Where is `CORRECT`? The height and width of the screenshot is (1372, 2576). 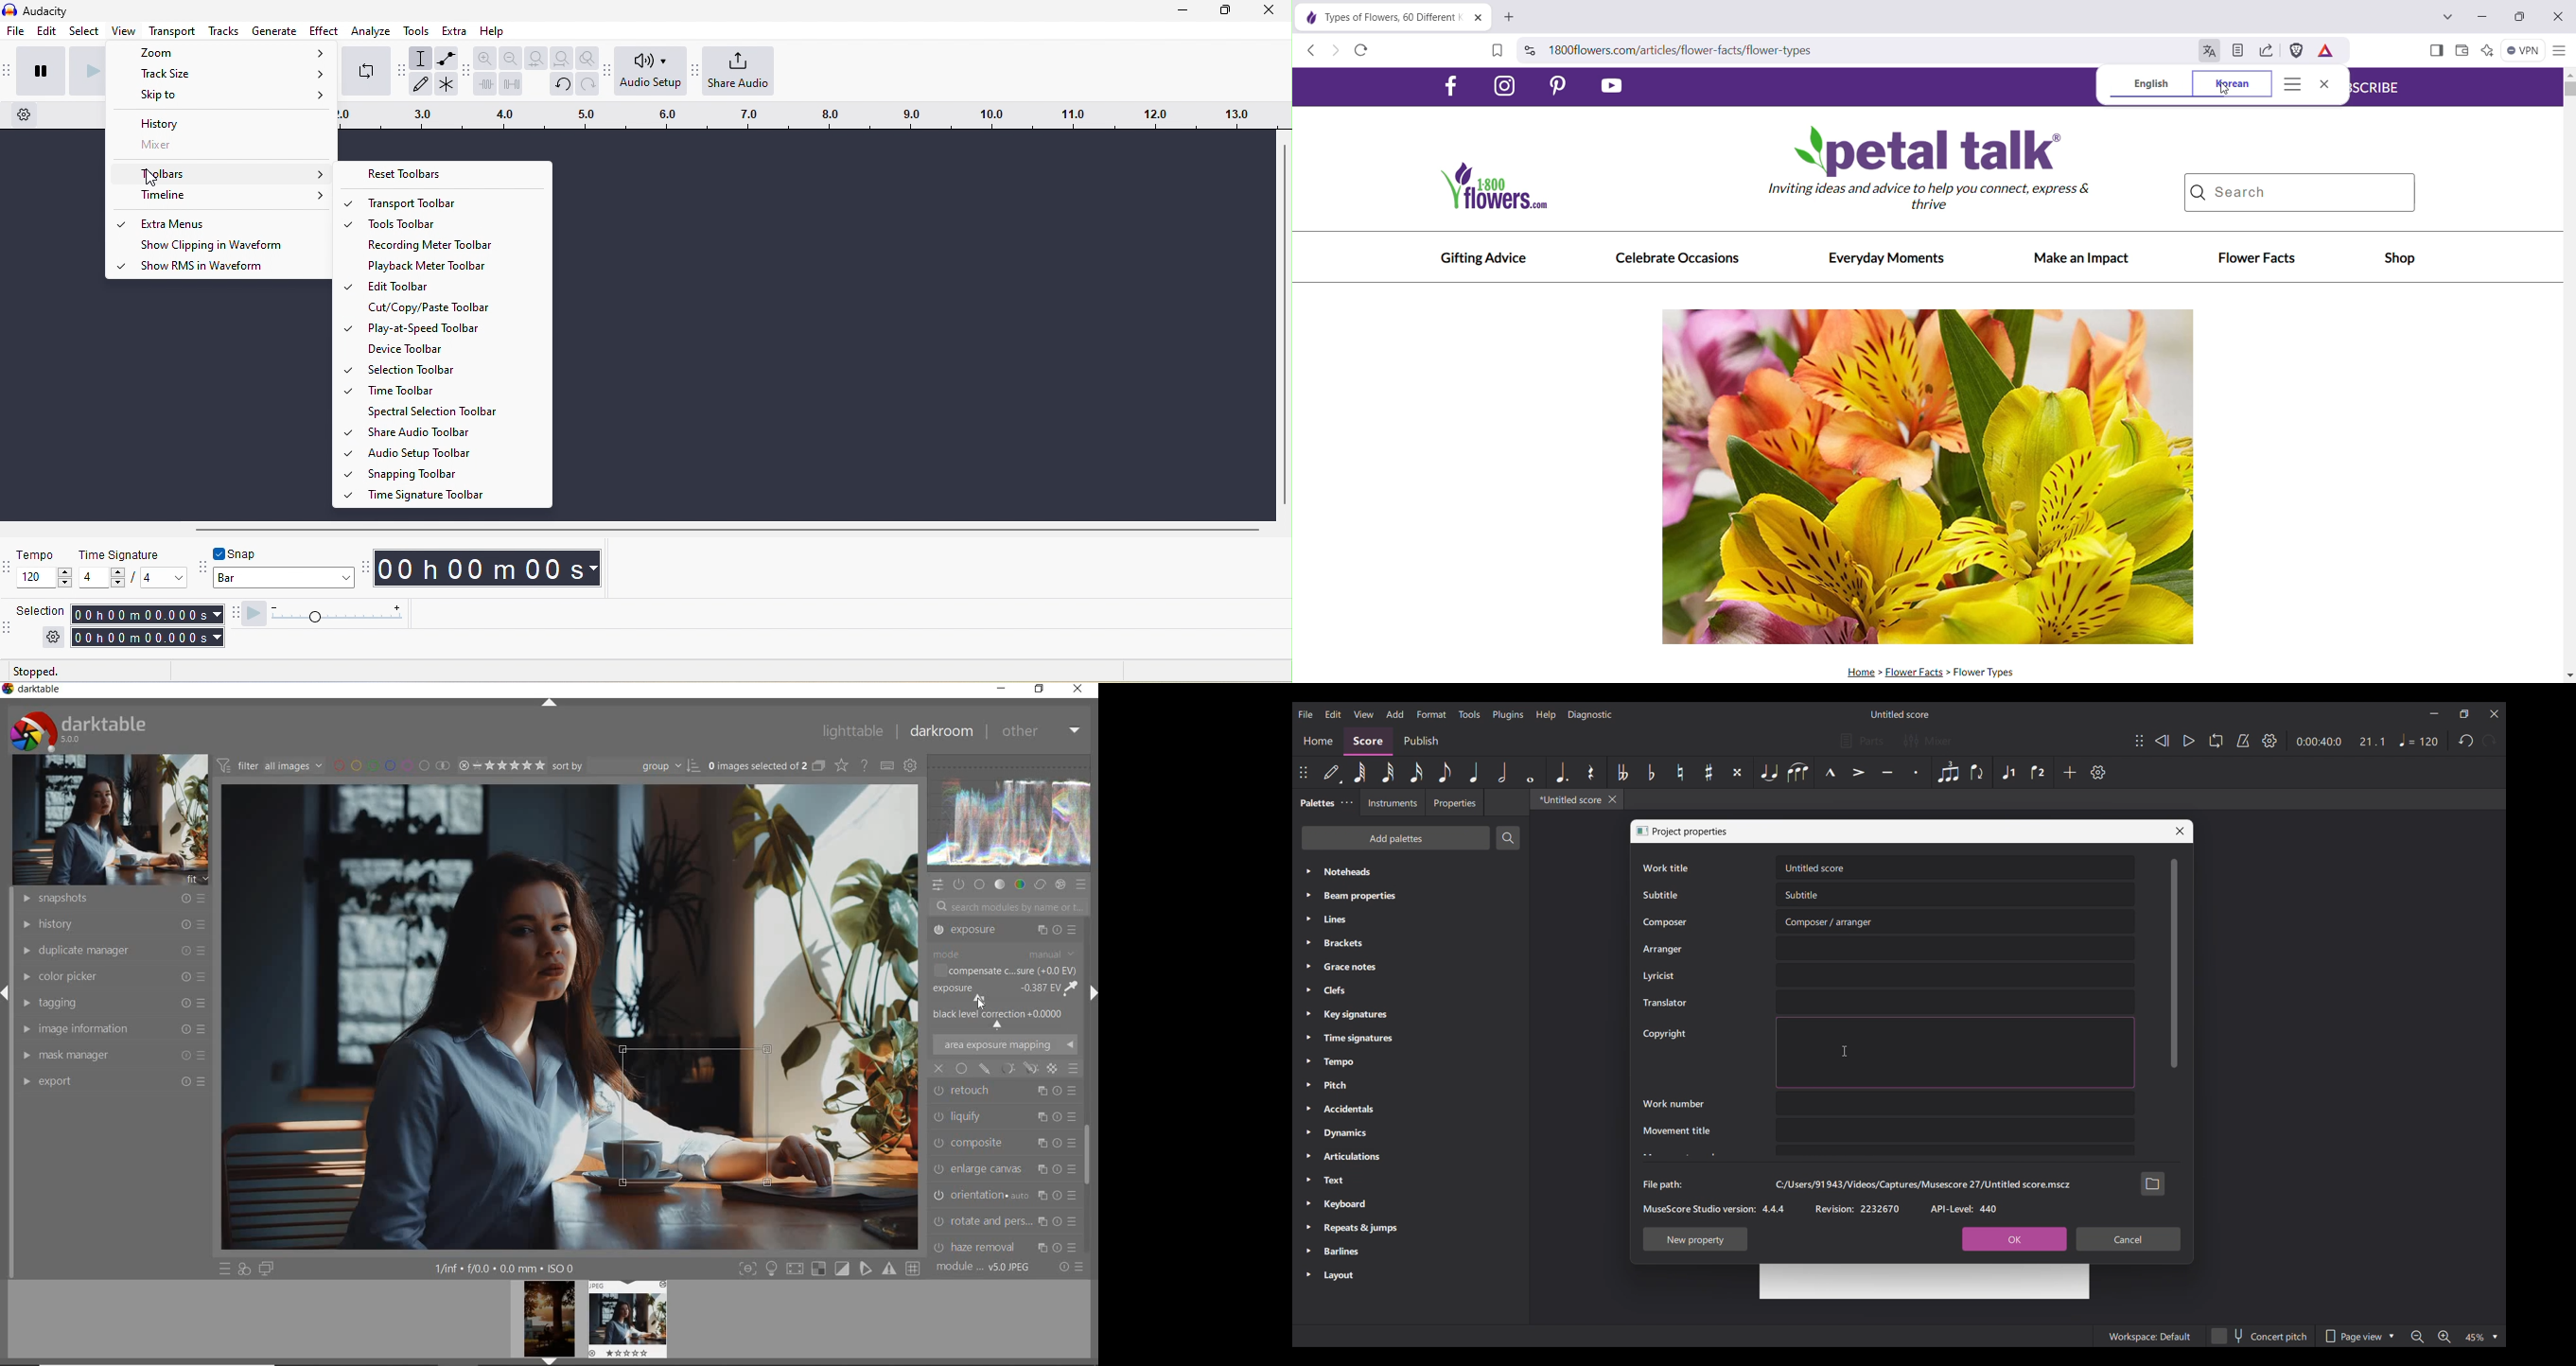
CORRECT is located at coordinates (1040, 883).